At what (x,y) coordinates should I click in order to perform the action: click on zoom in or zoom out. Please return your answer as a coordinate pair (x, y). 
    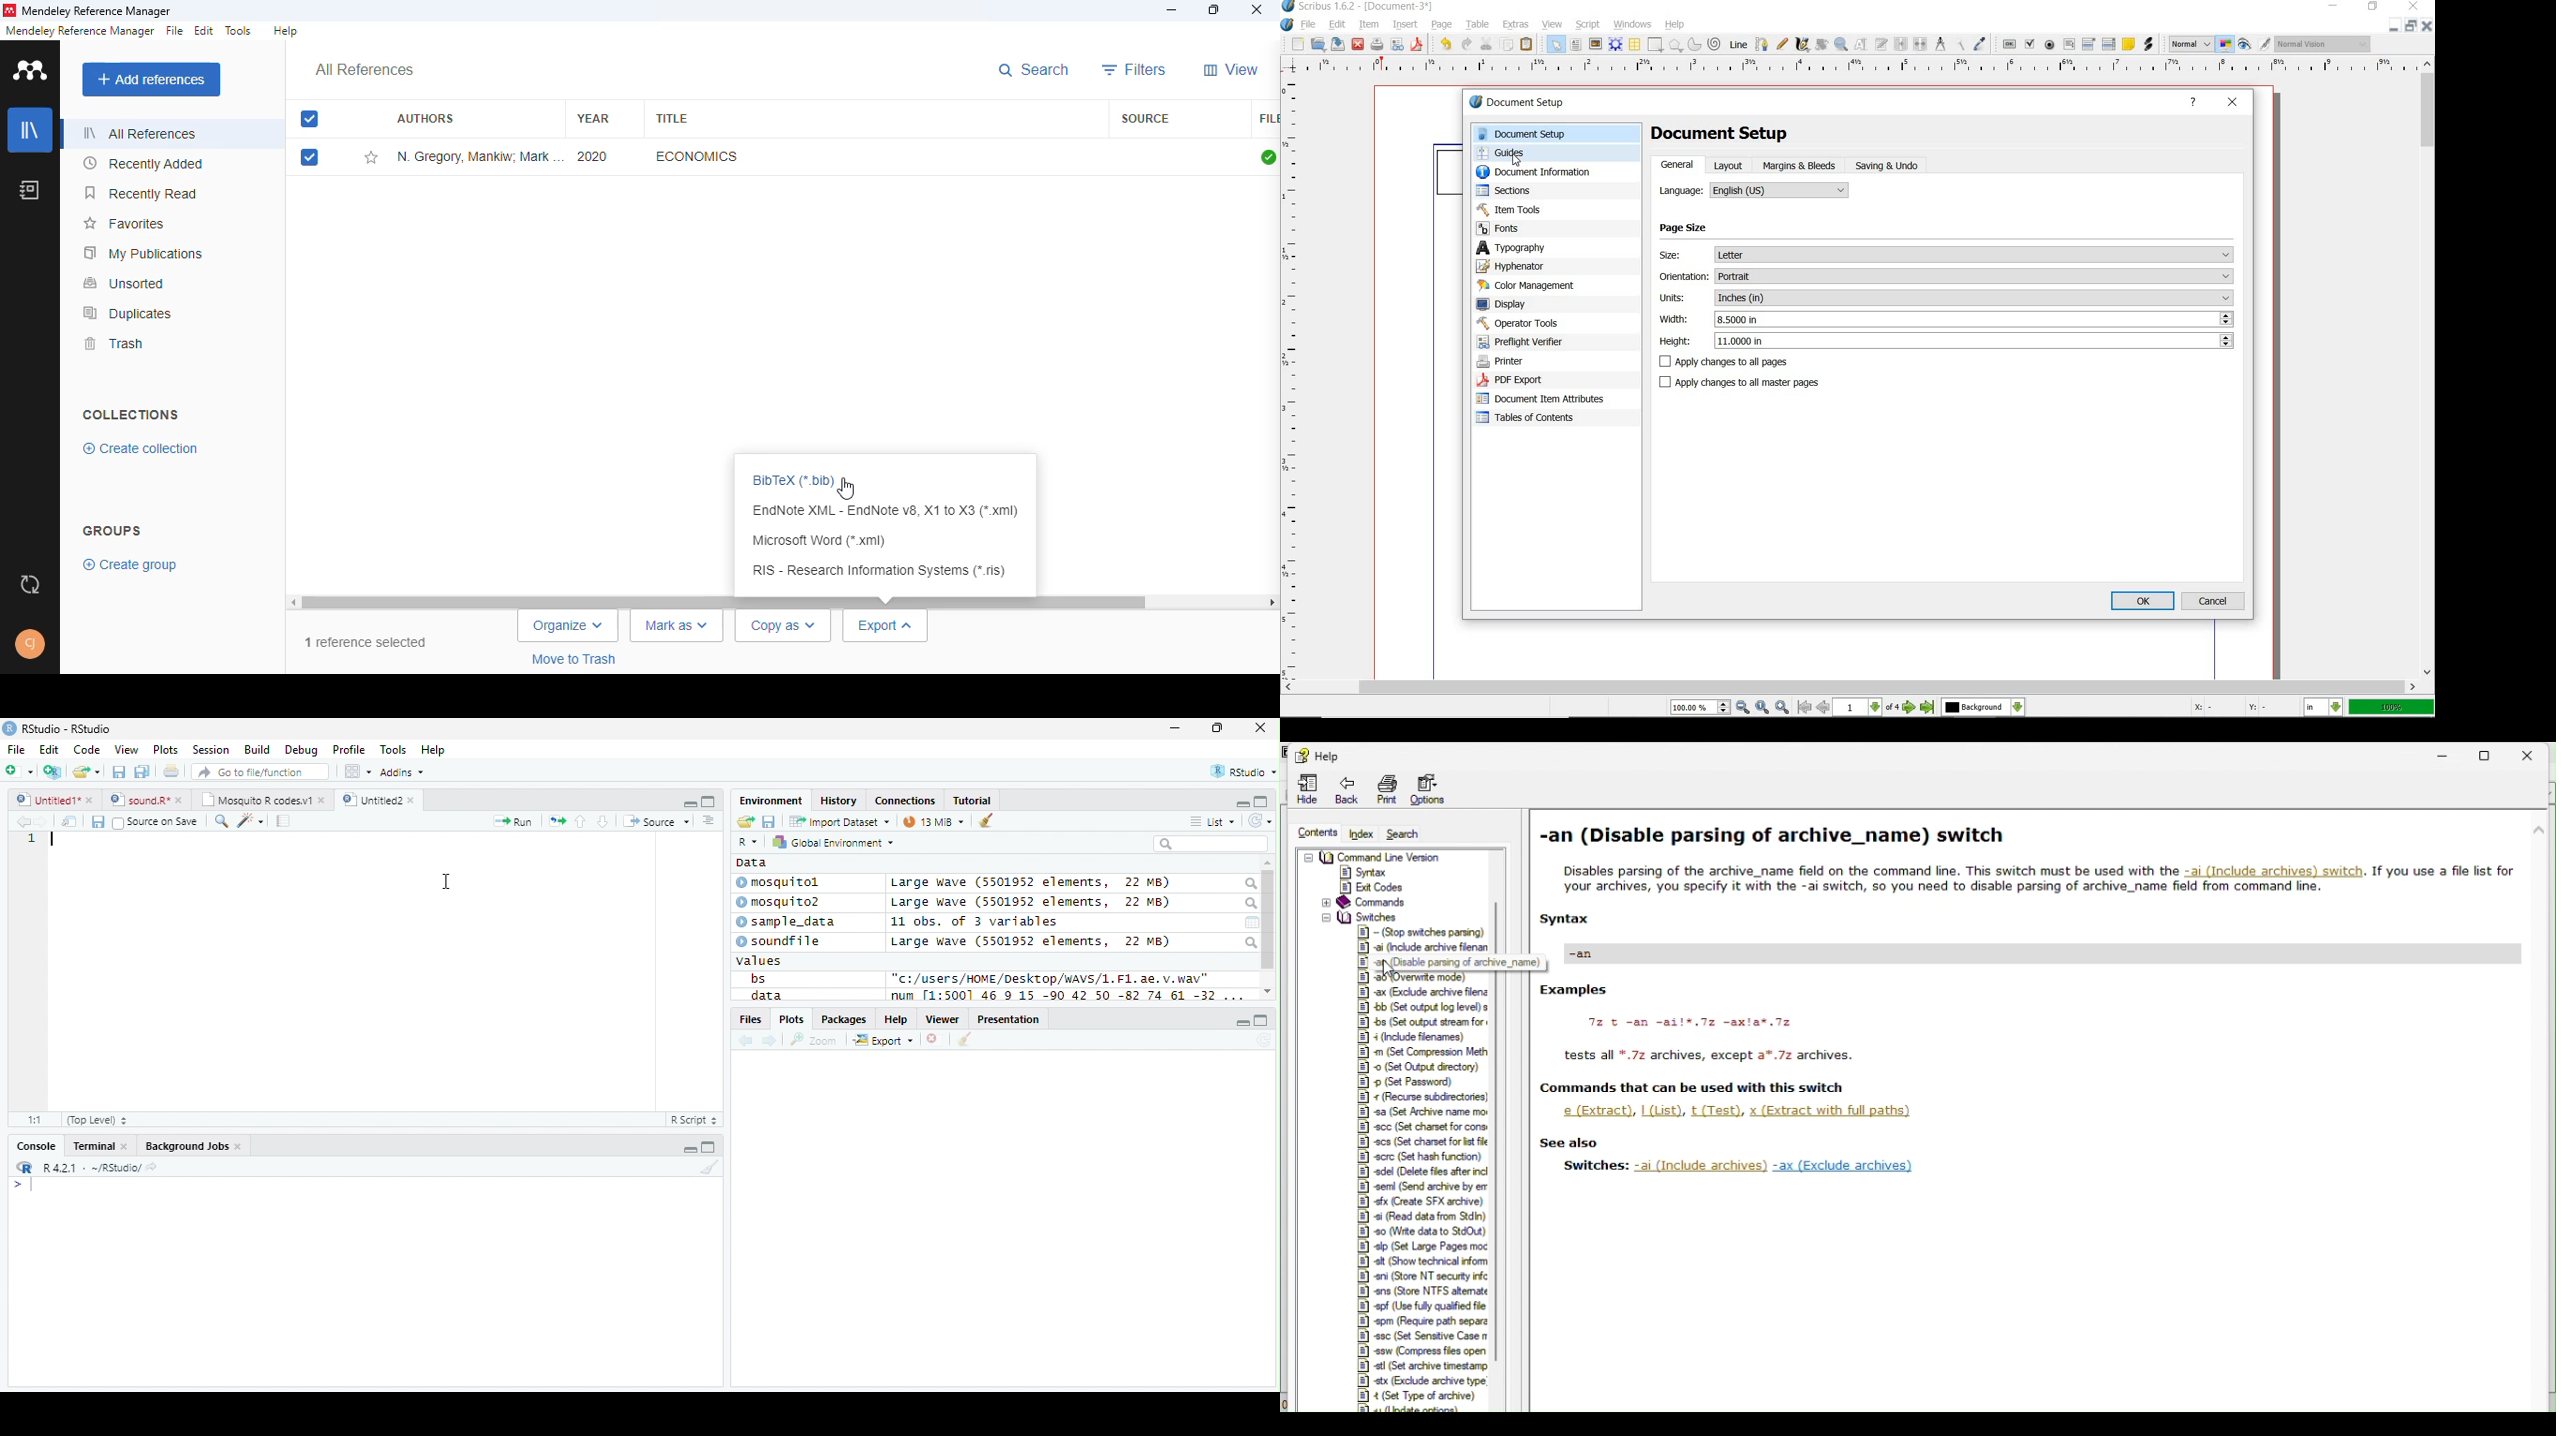
    Looking at the image, I should click on (1842, 45).